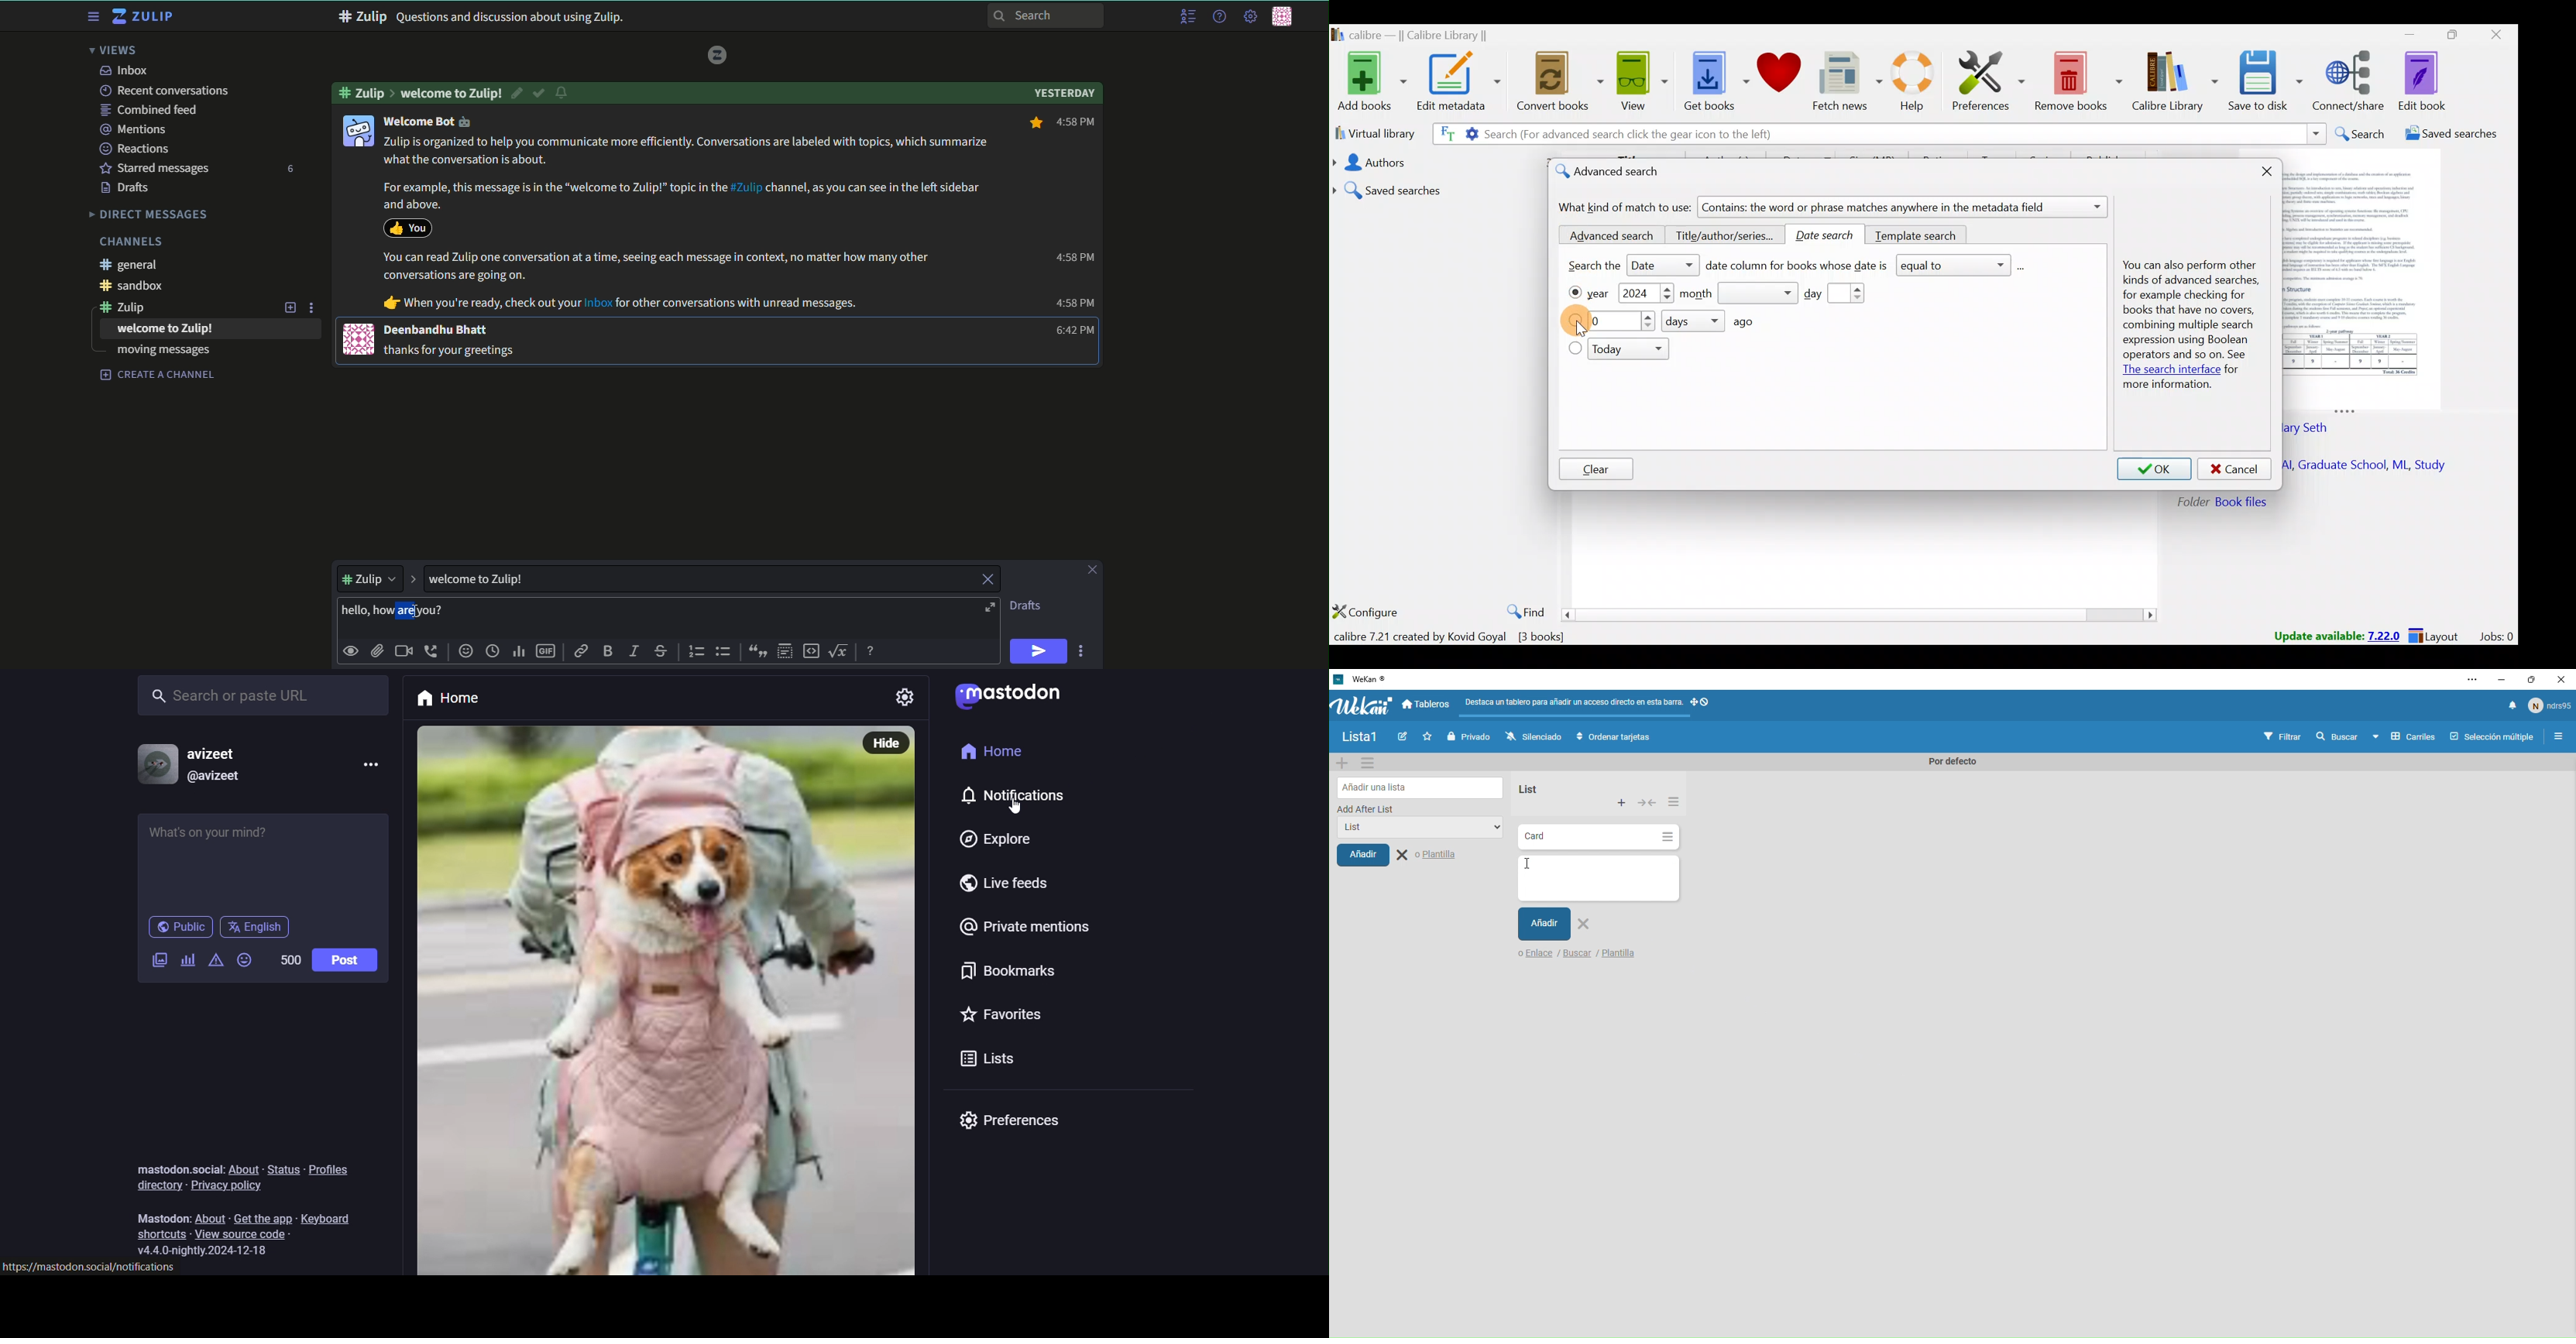 This screenshot has width=2576, height=1344. Describe the element at coordinates (841, 650) in the screenshot. I see `math` at that location.